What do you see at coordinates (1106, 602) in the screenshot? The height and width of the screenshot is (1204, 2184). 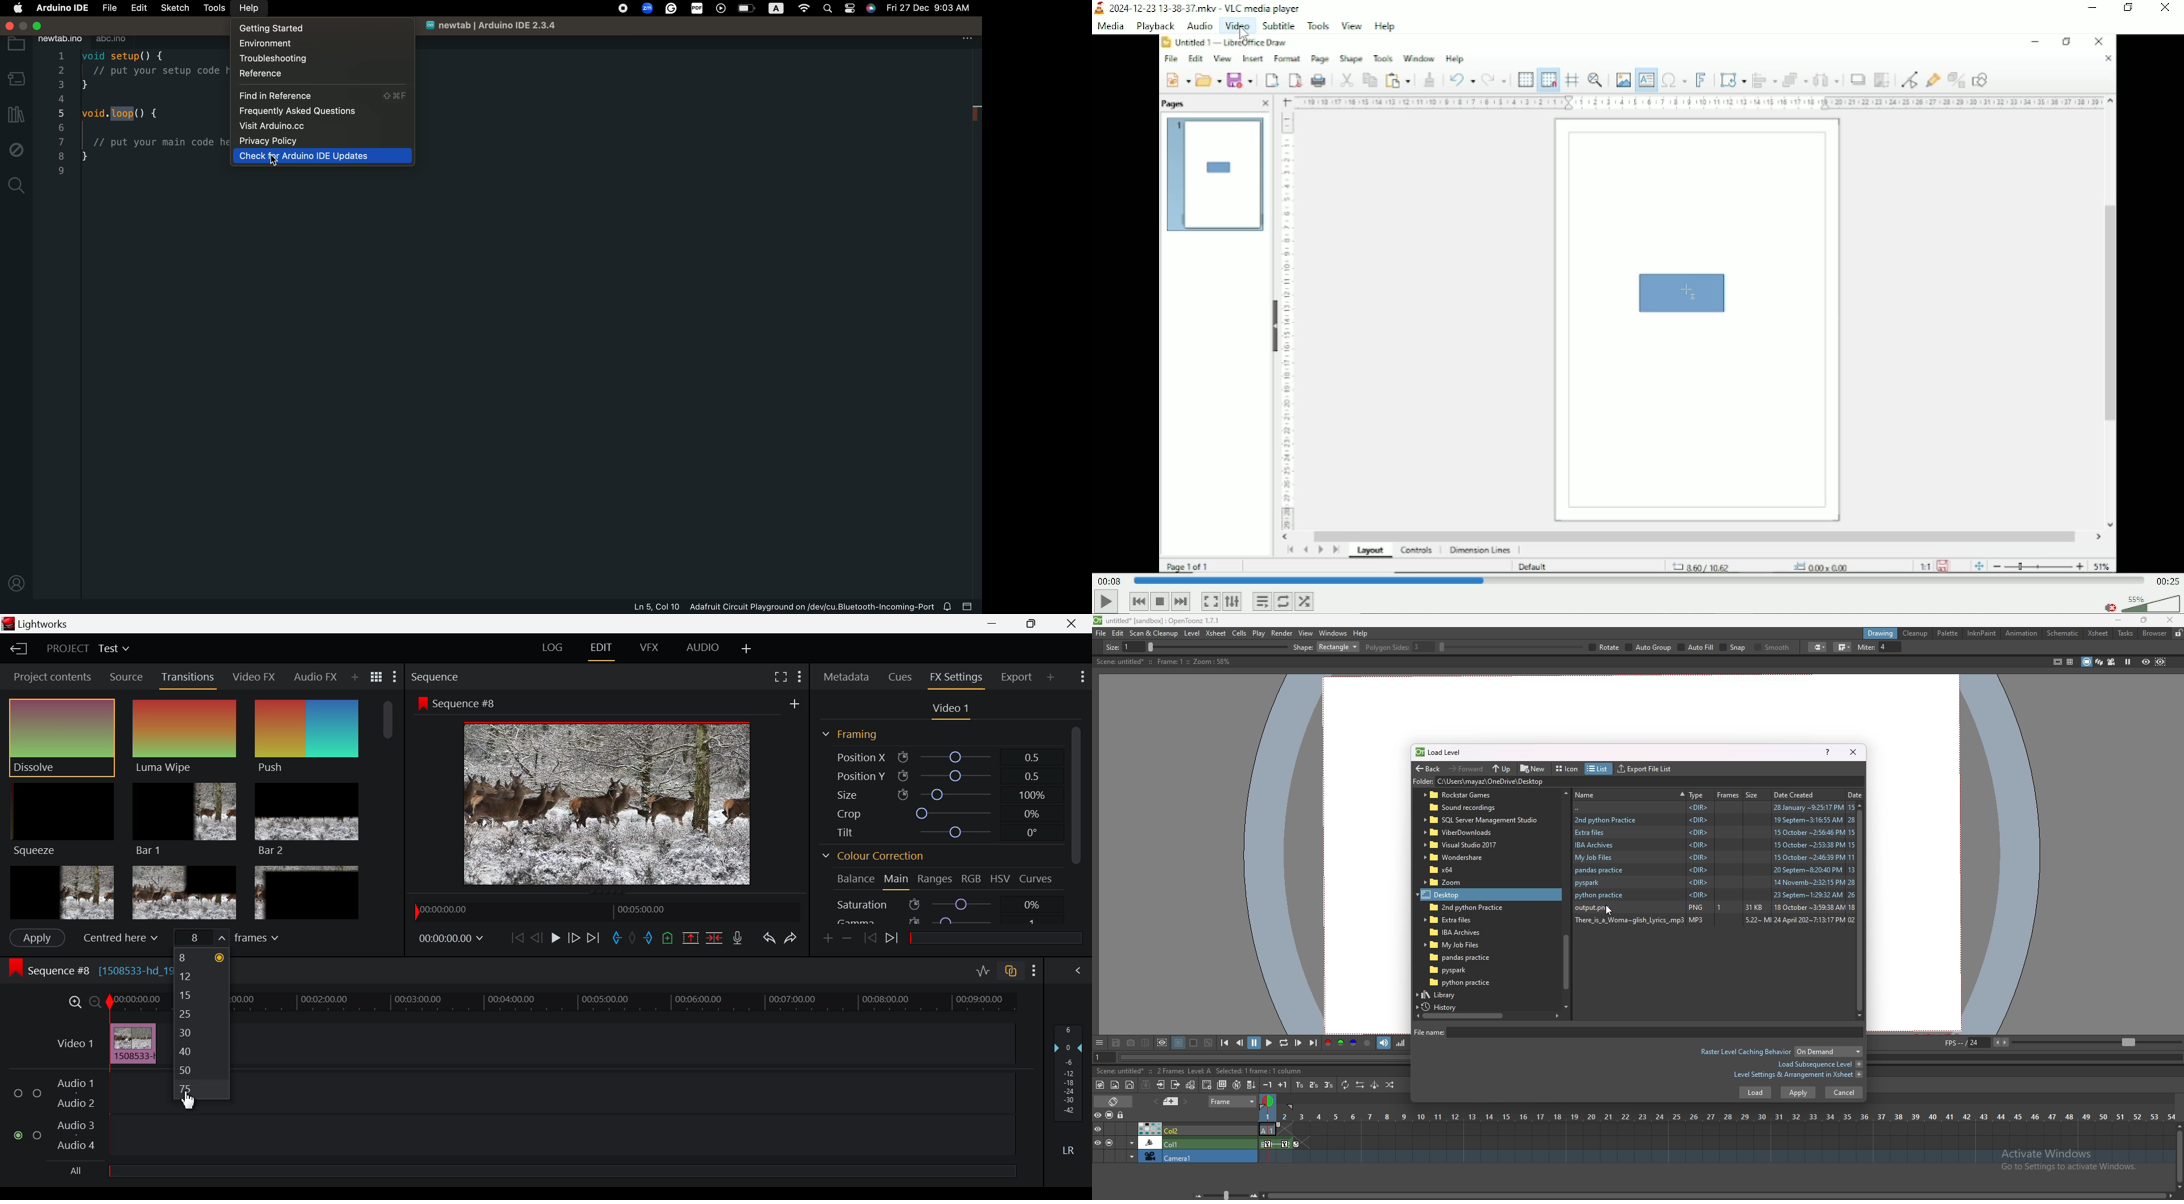 I see `Play` at bounding box center [1106, 602].